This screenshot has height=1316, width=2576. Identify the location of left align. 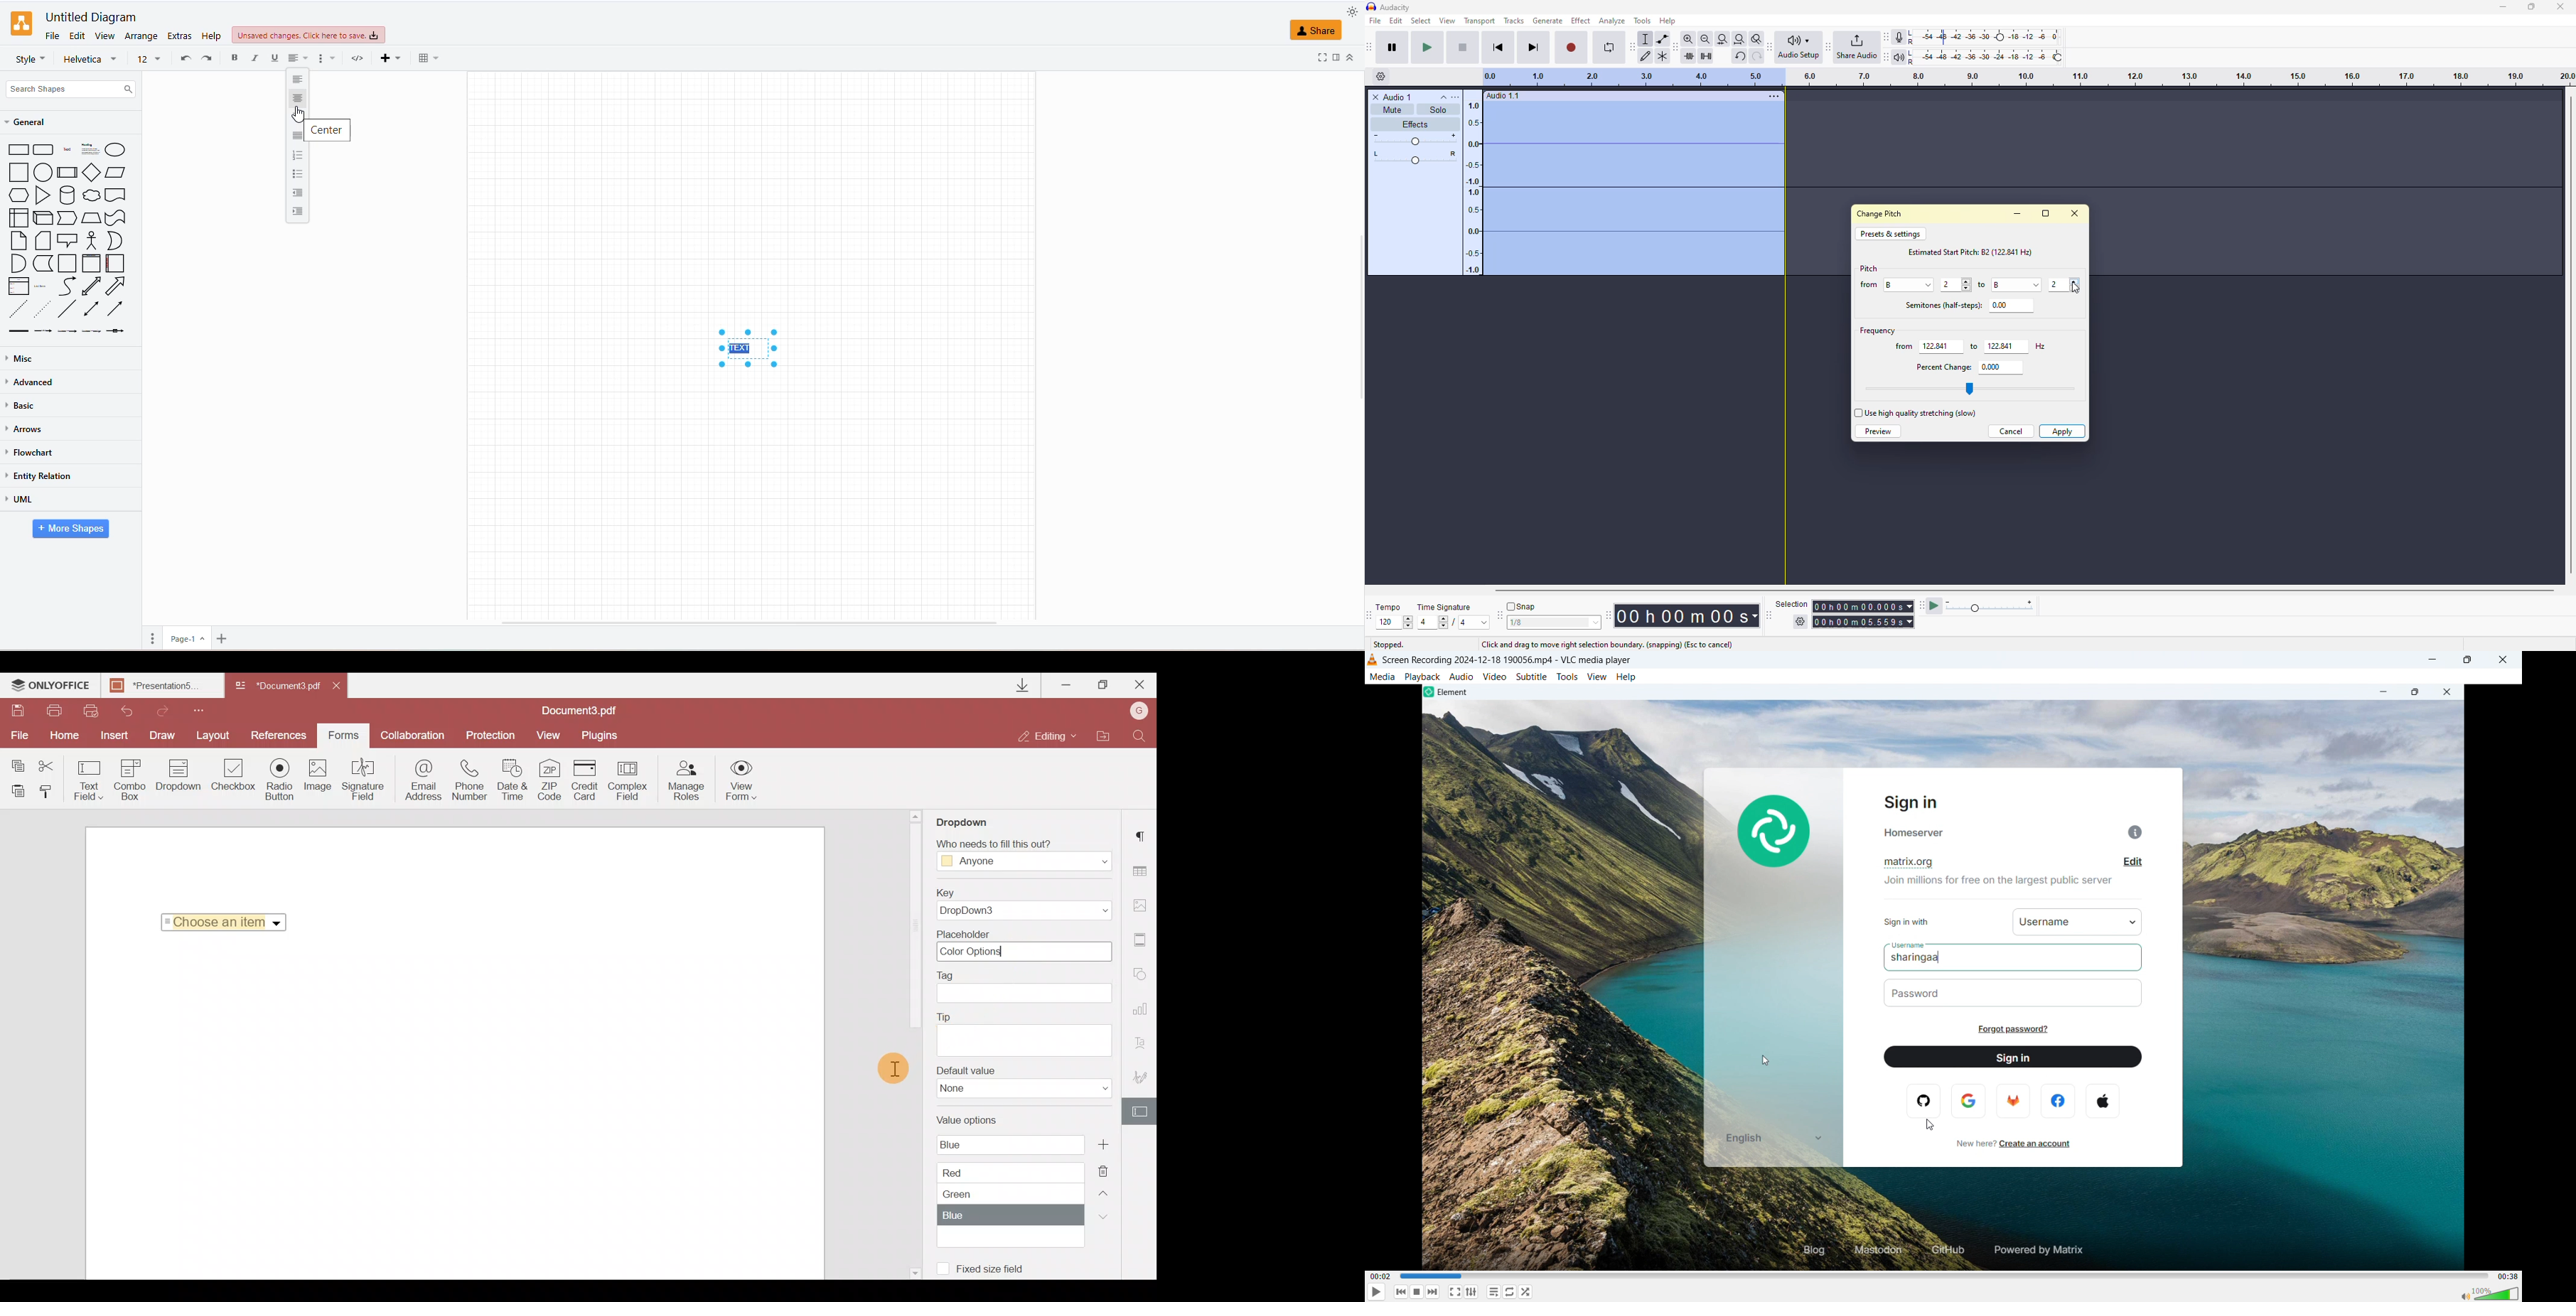
(296, 79).